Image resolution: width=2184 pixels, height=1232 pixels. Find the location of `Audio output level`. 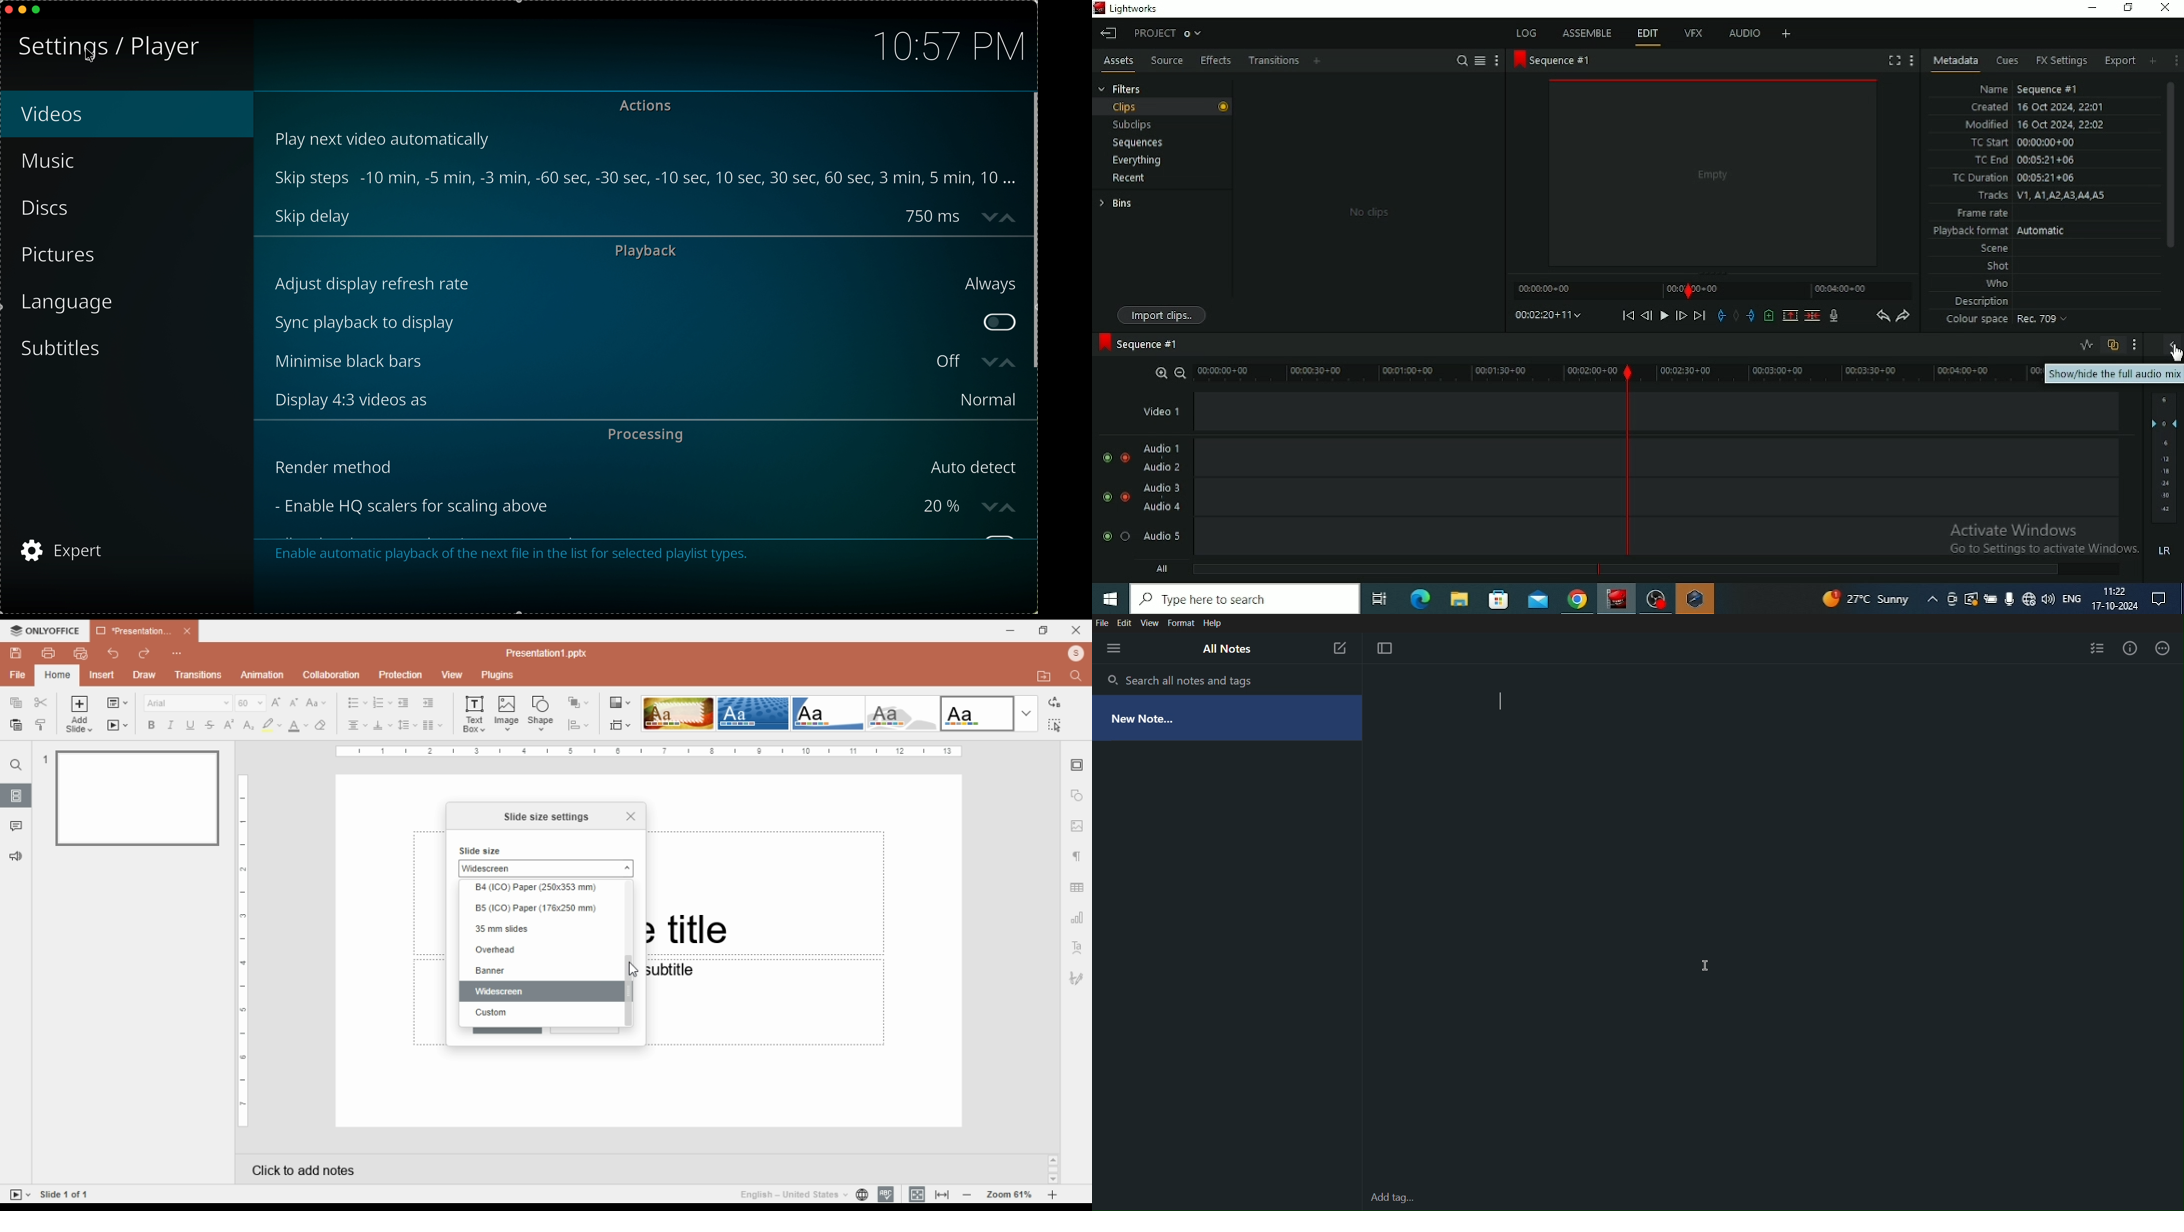

Audio output level is located at coordinates (2164, 459).